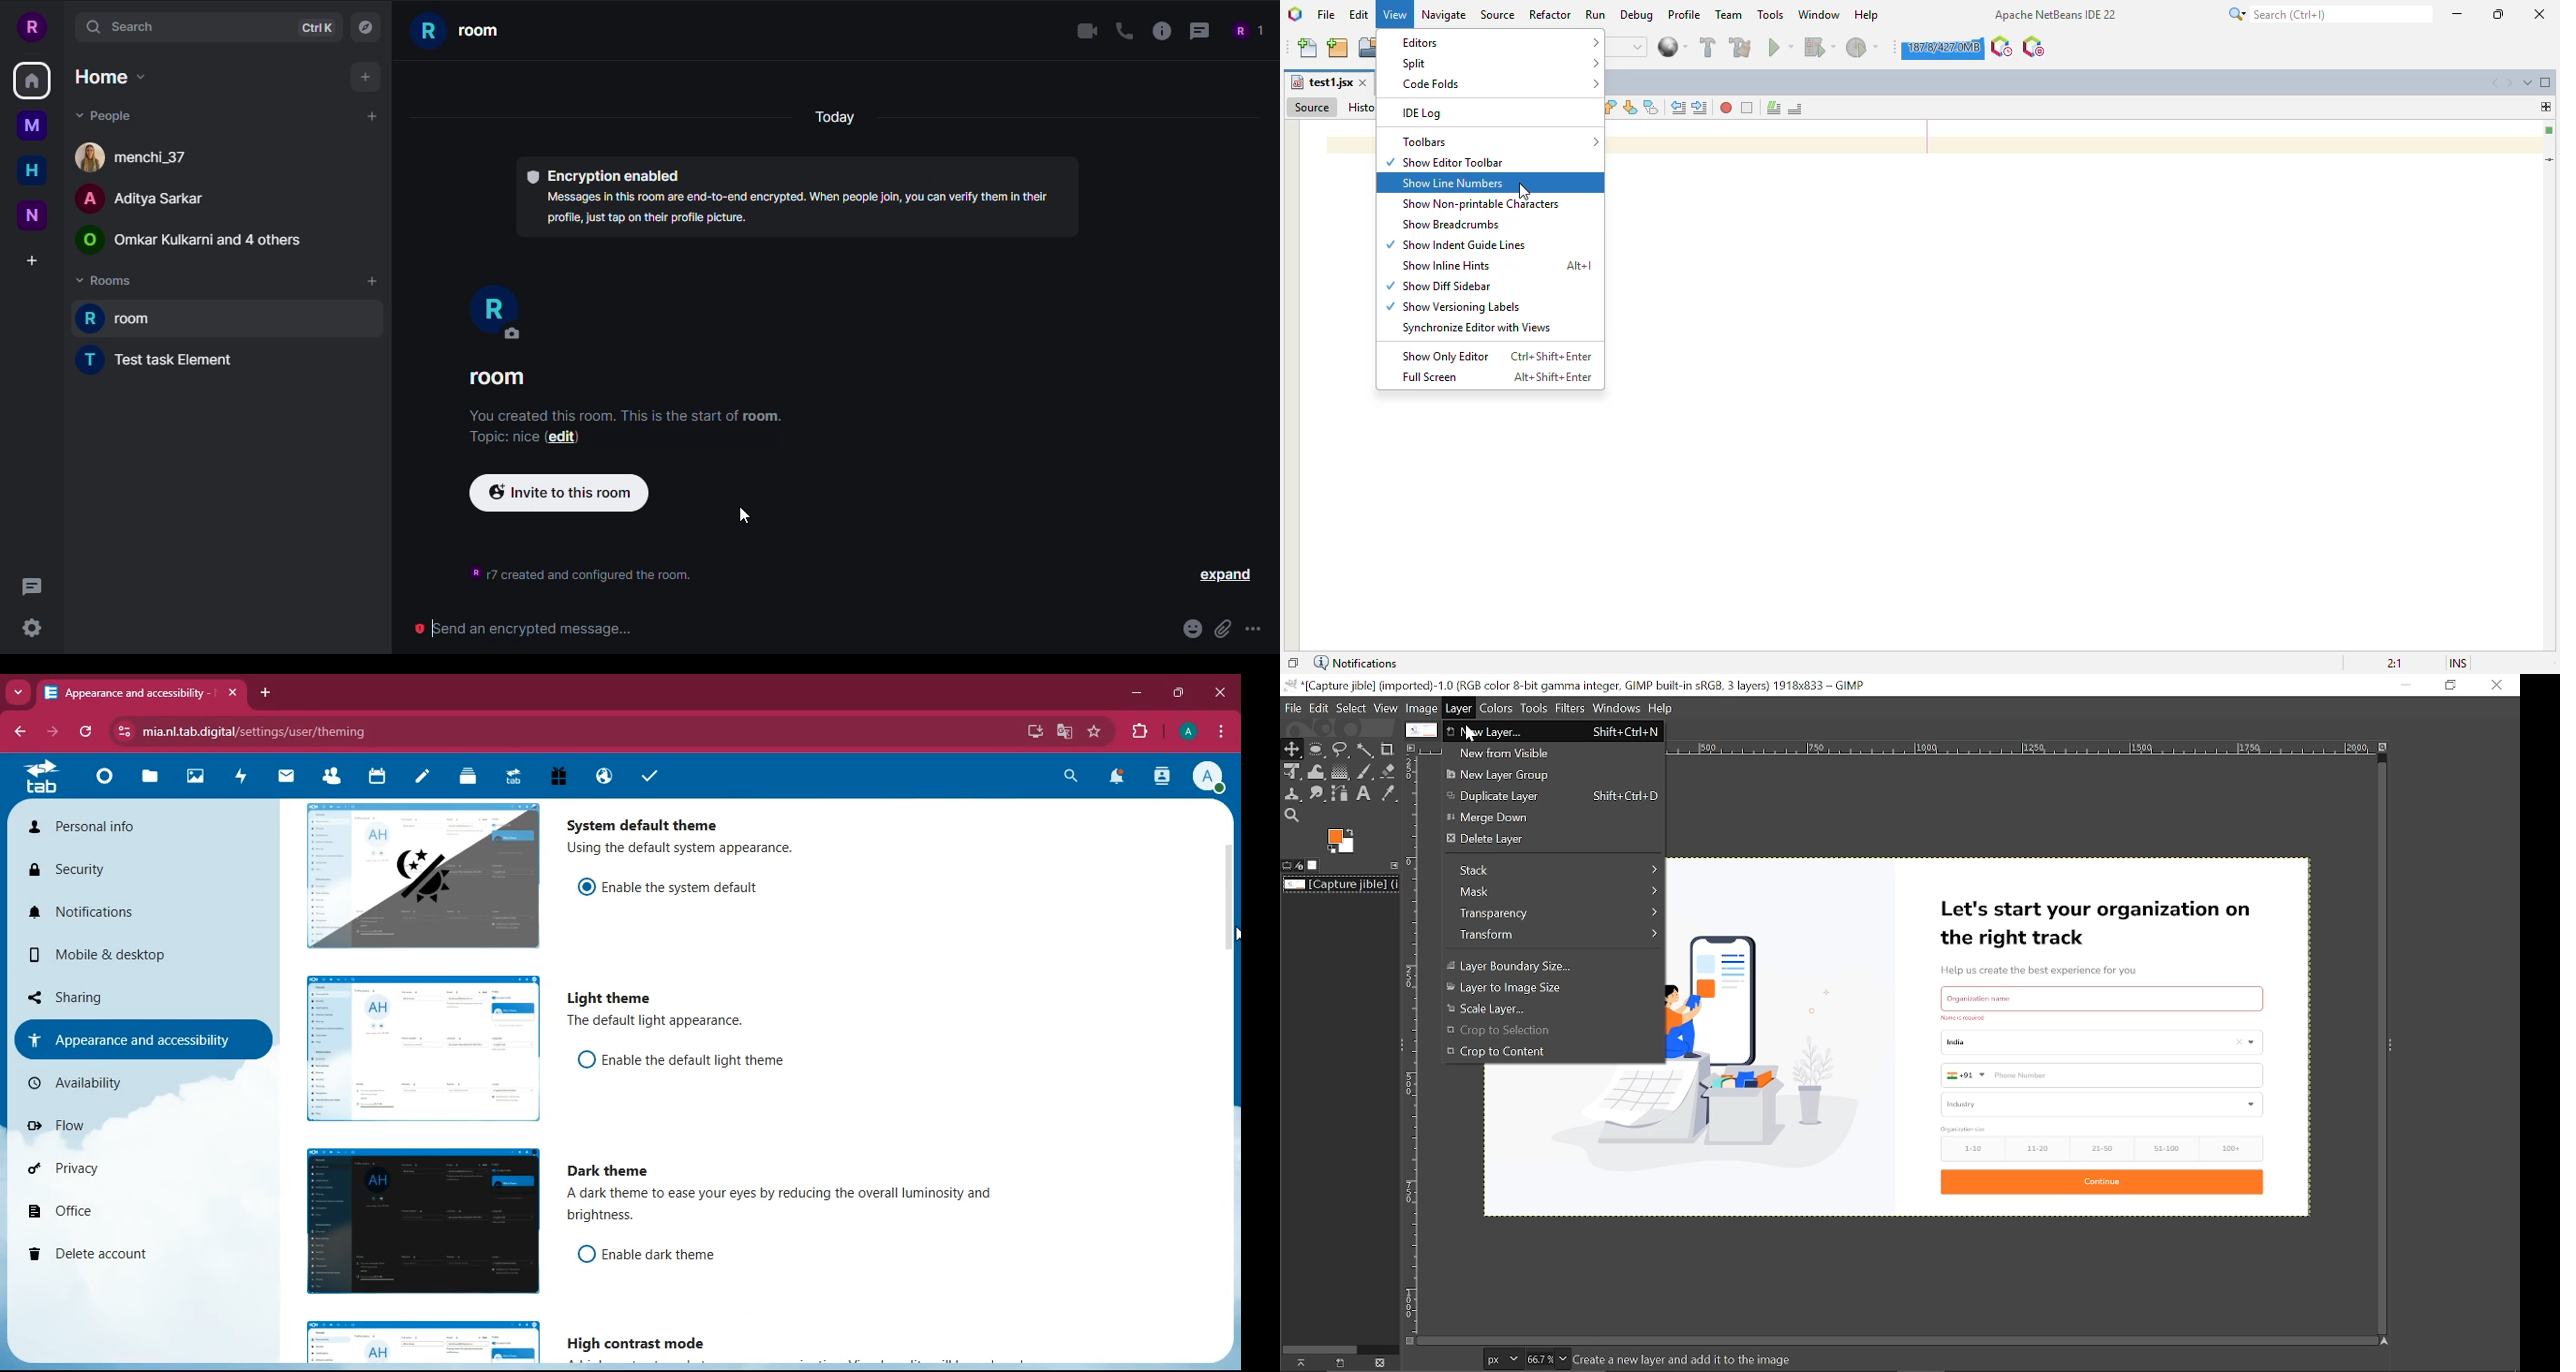 The height and width of the screenshot is (1372, 2576). Describe the element at coordinates (1380, 1363) in the screenshot. I see `delete image` at that location.